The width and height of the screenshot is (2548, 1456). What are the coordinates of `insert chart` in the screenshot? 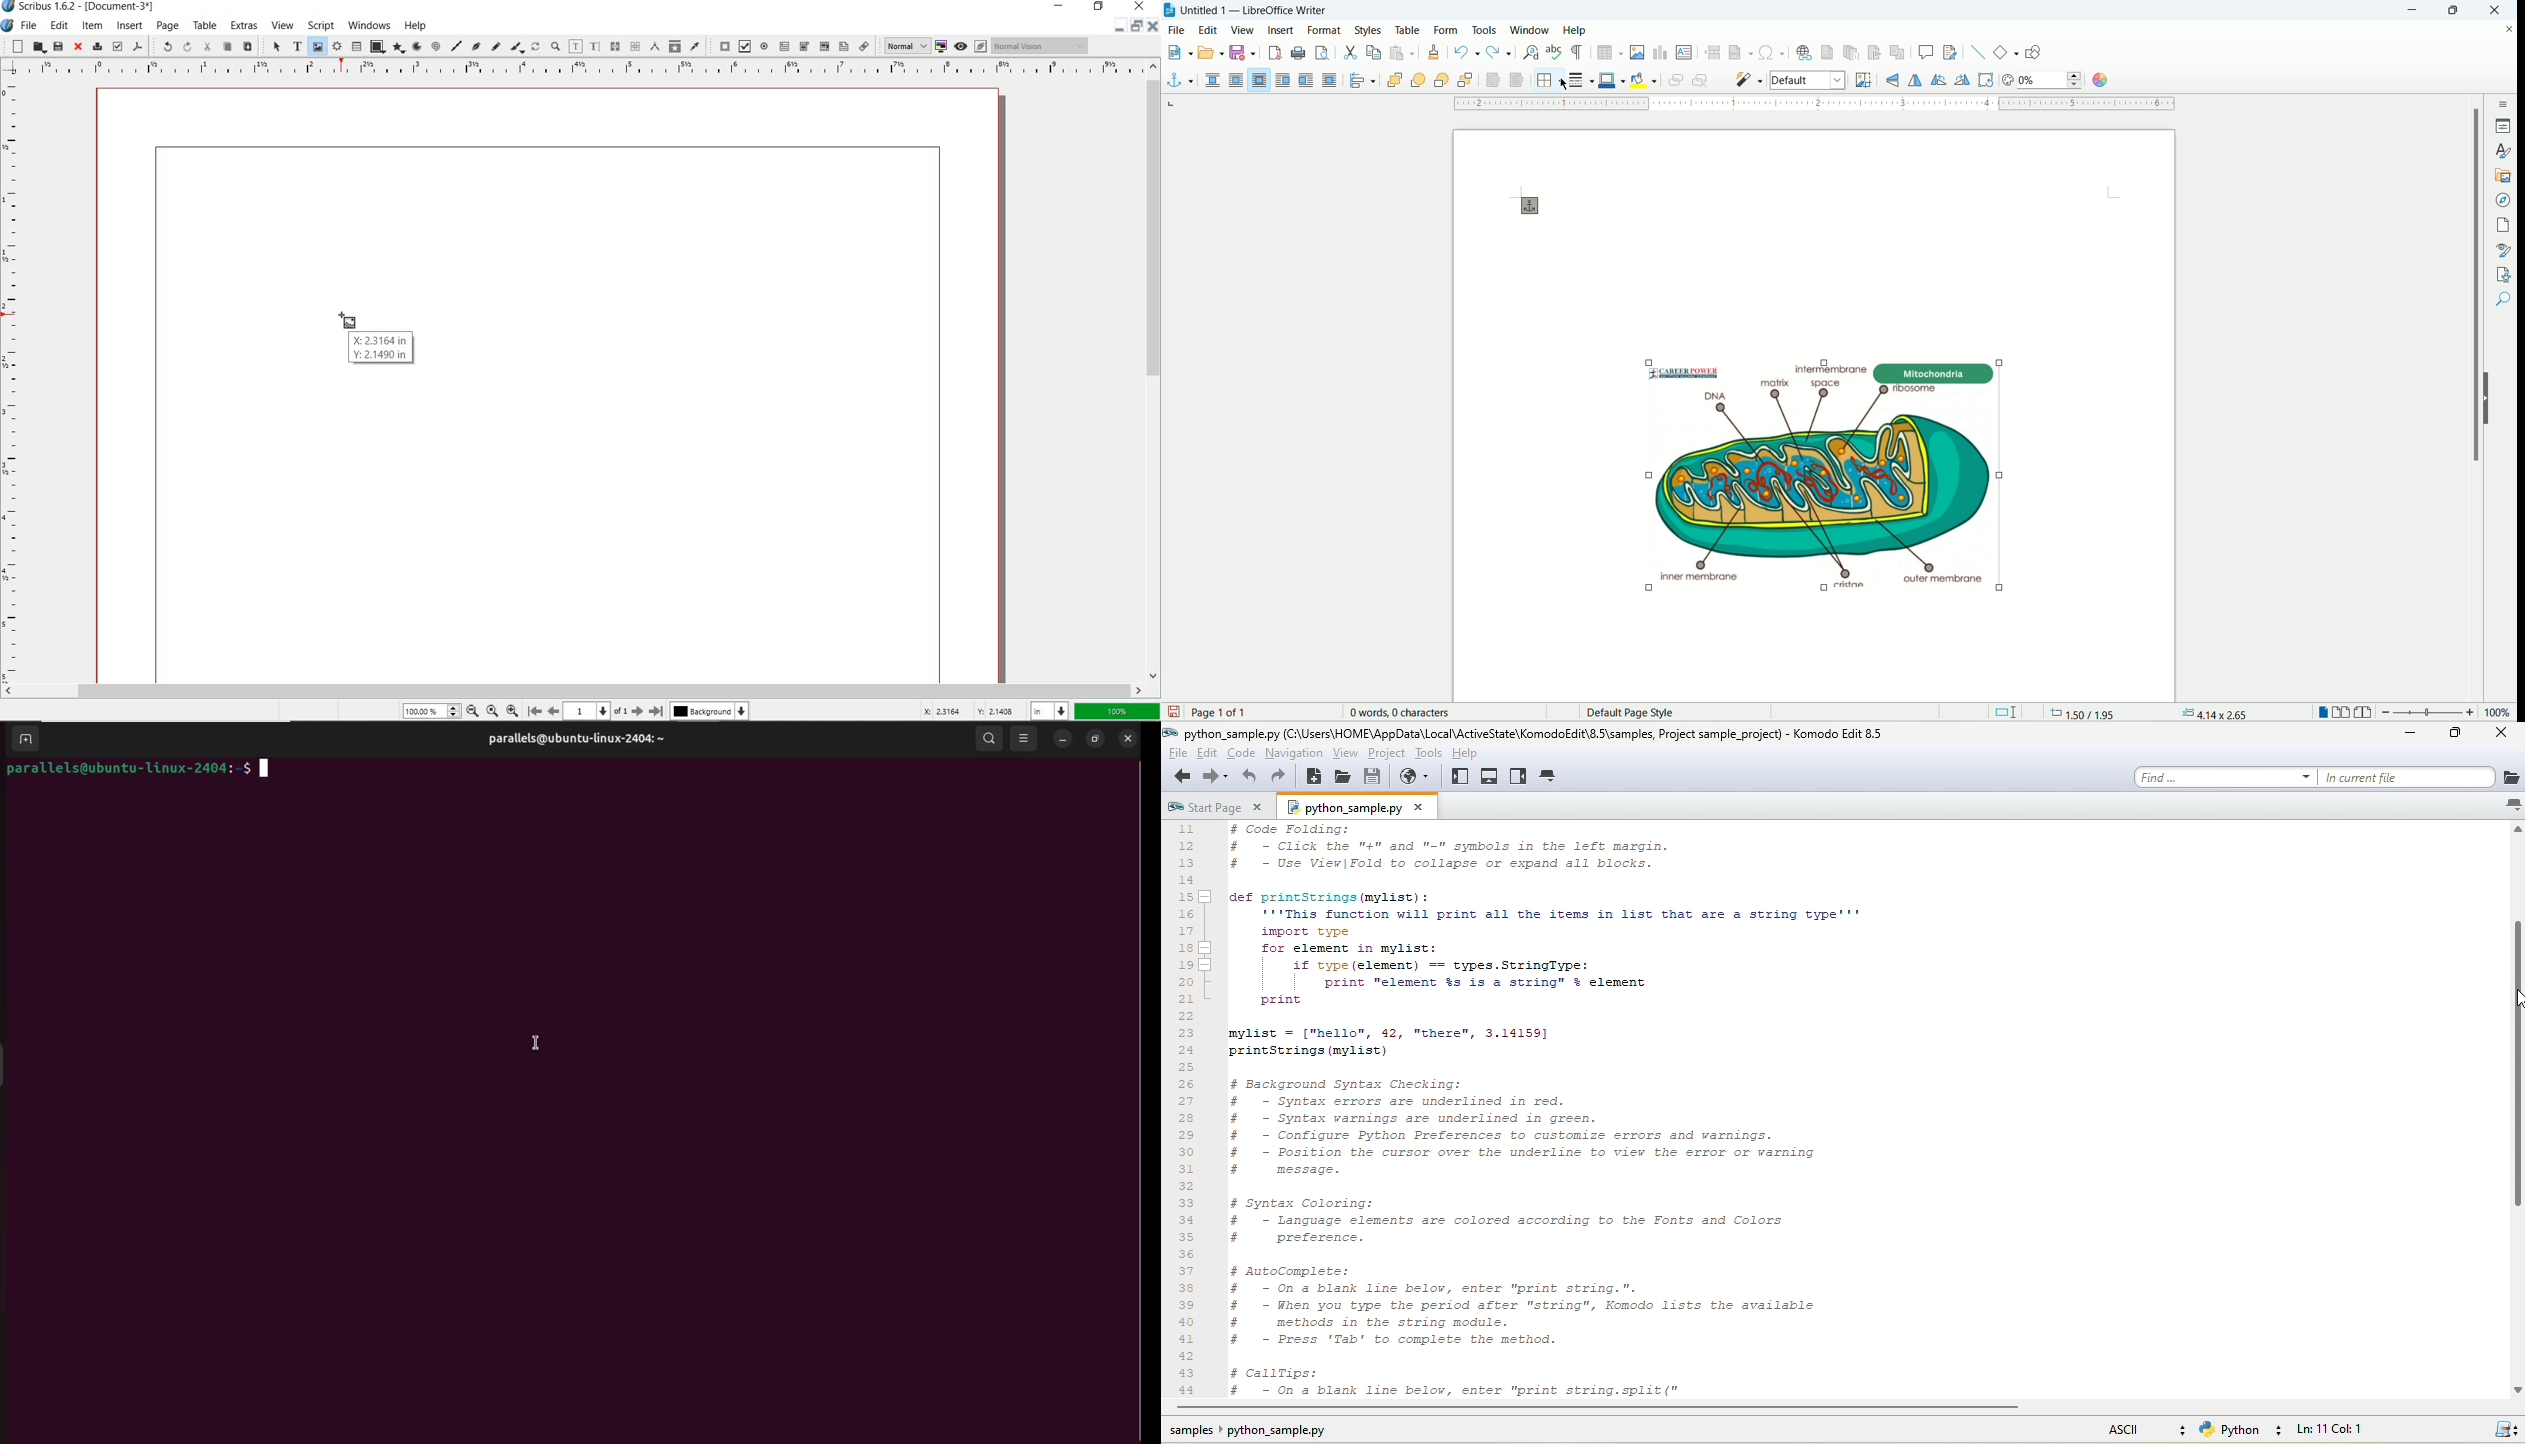 It's located at (1660, 53).